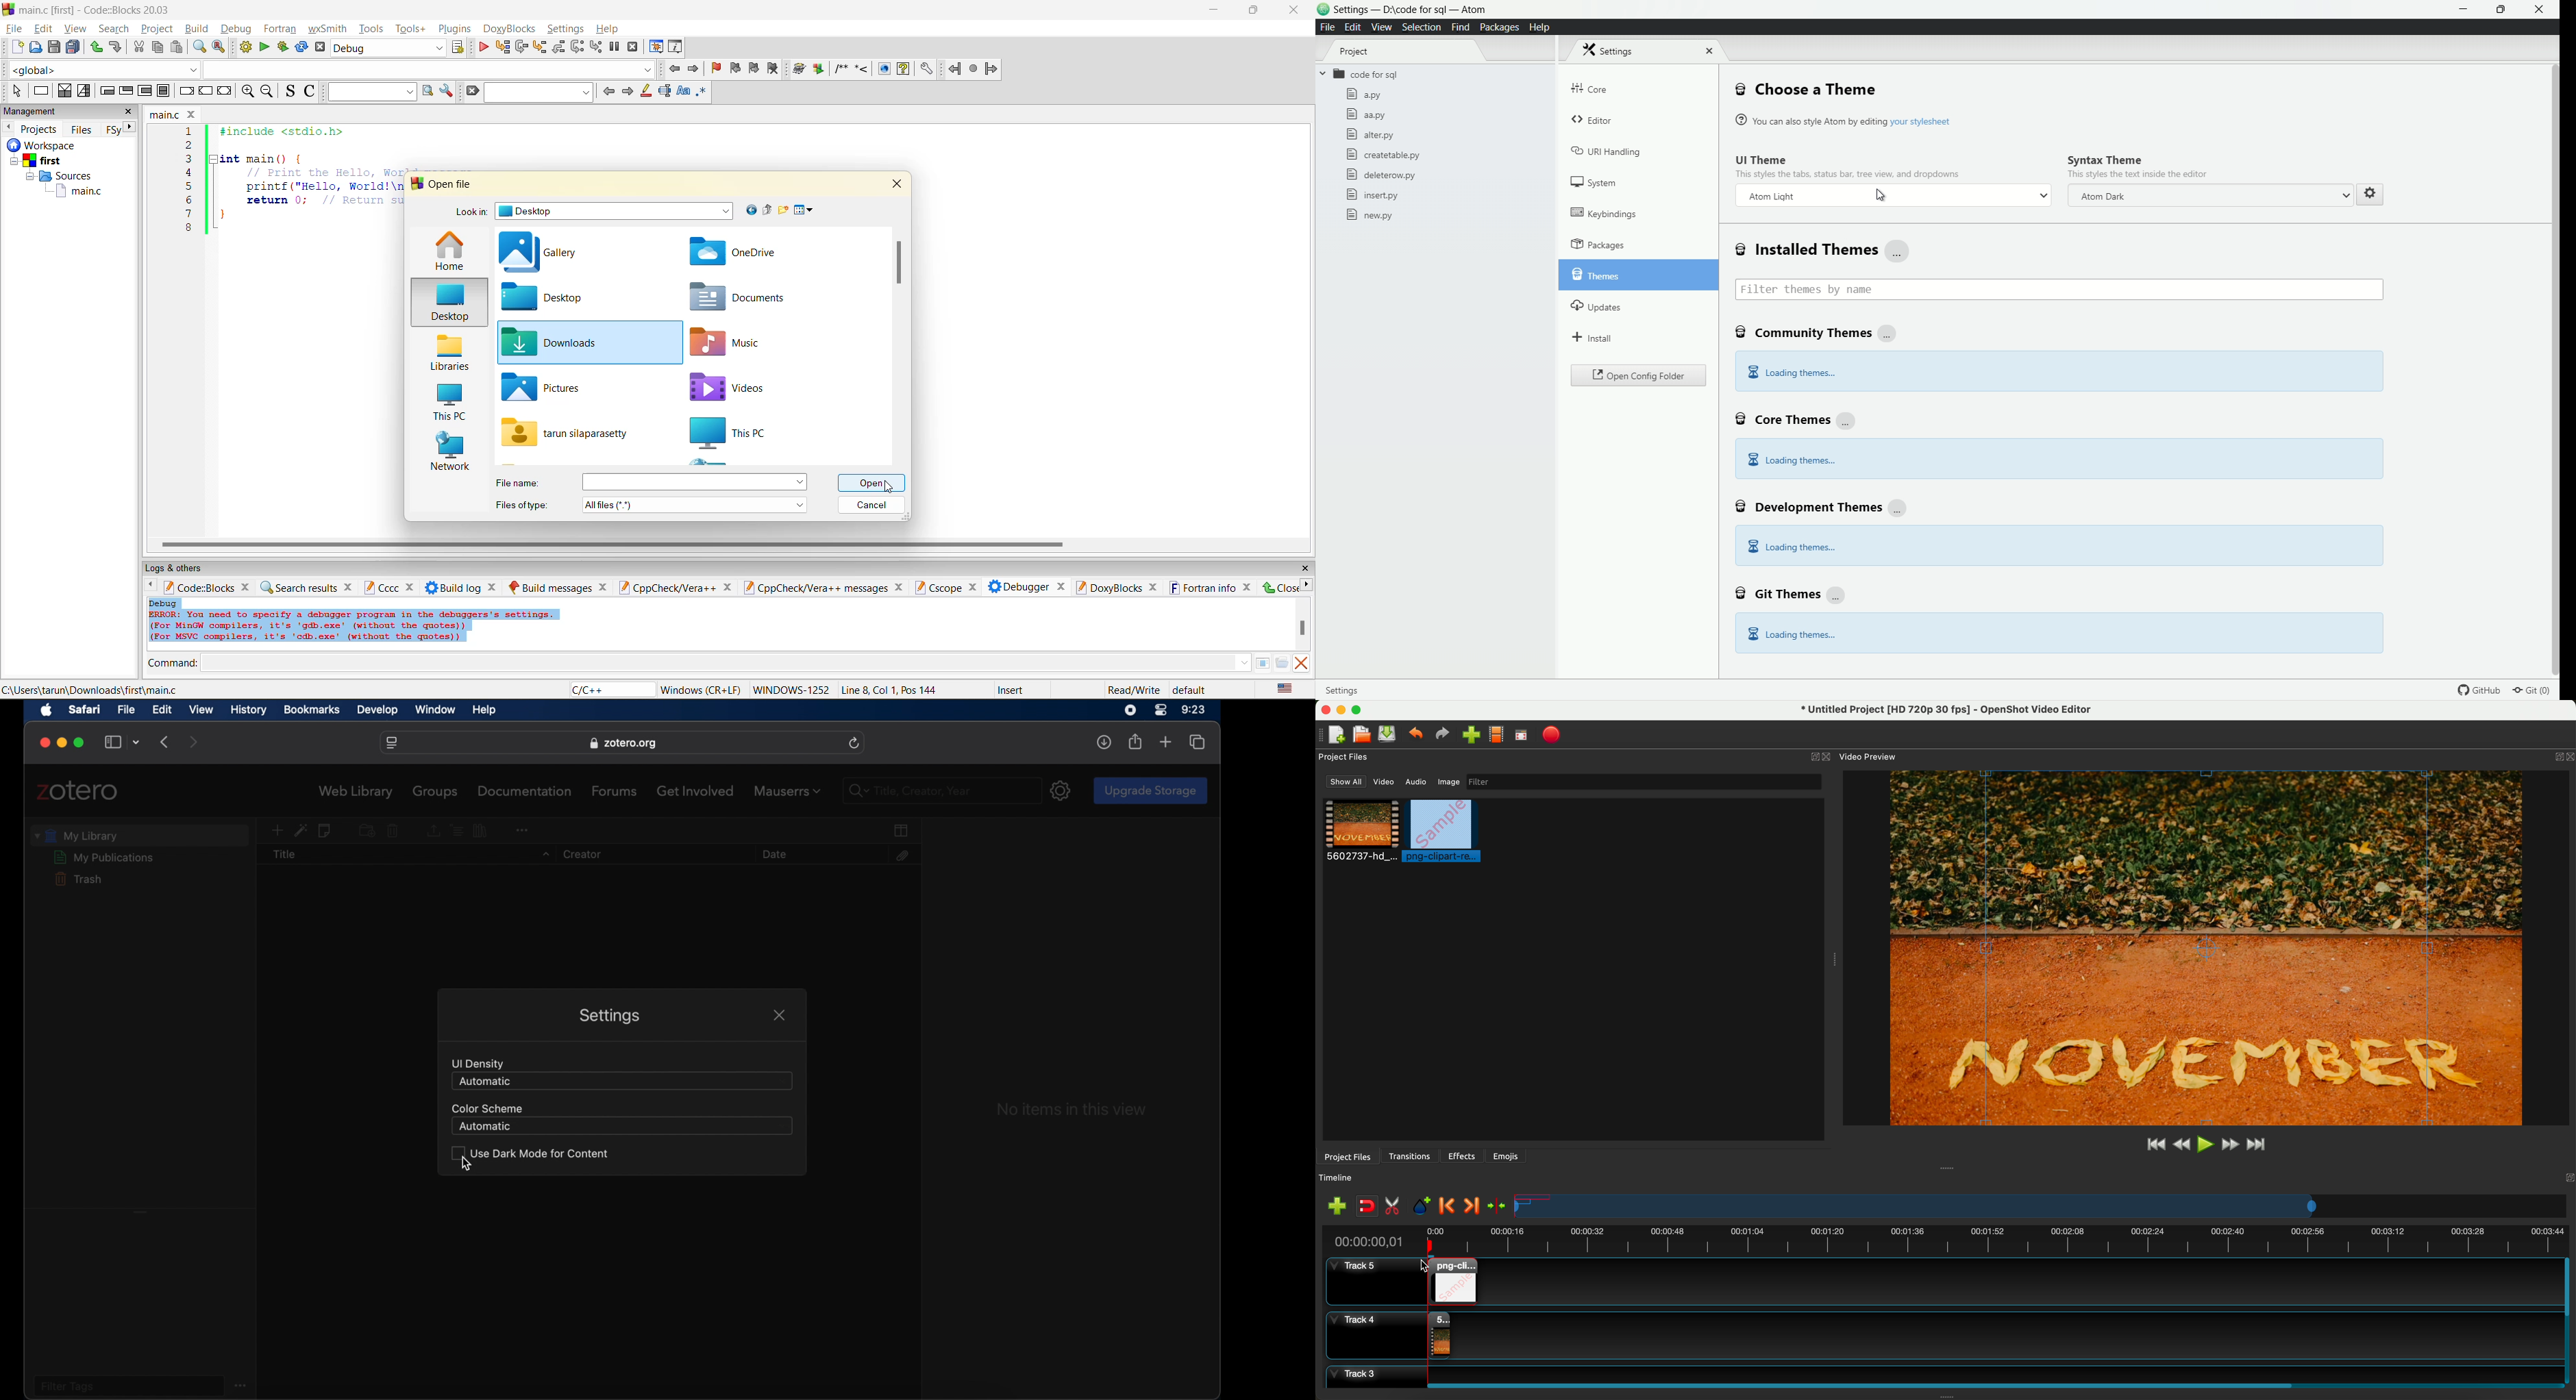 The height and width of the screenshot is (1400, 2576). Describe the element at coordinates (32, 112) in the screenshot. I see `management` at that location.